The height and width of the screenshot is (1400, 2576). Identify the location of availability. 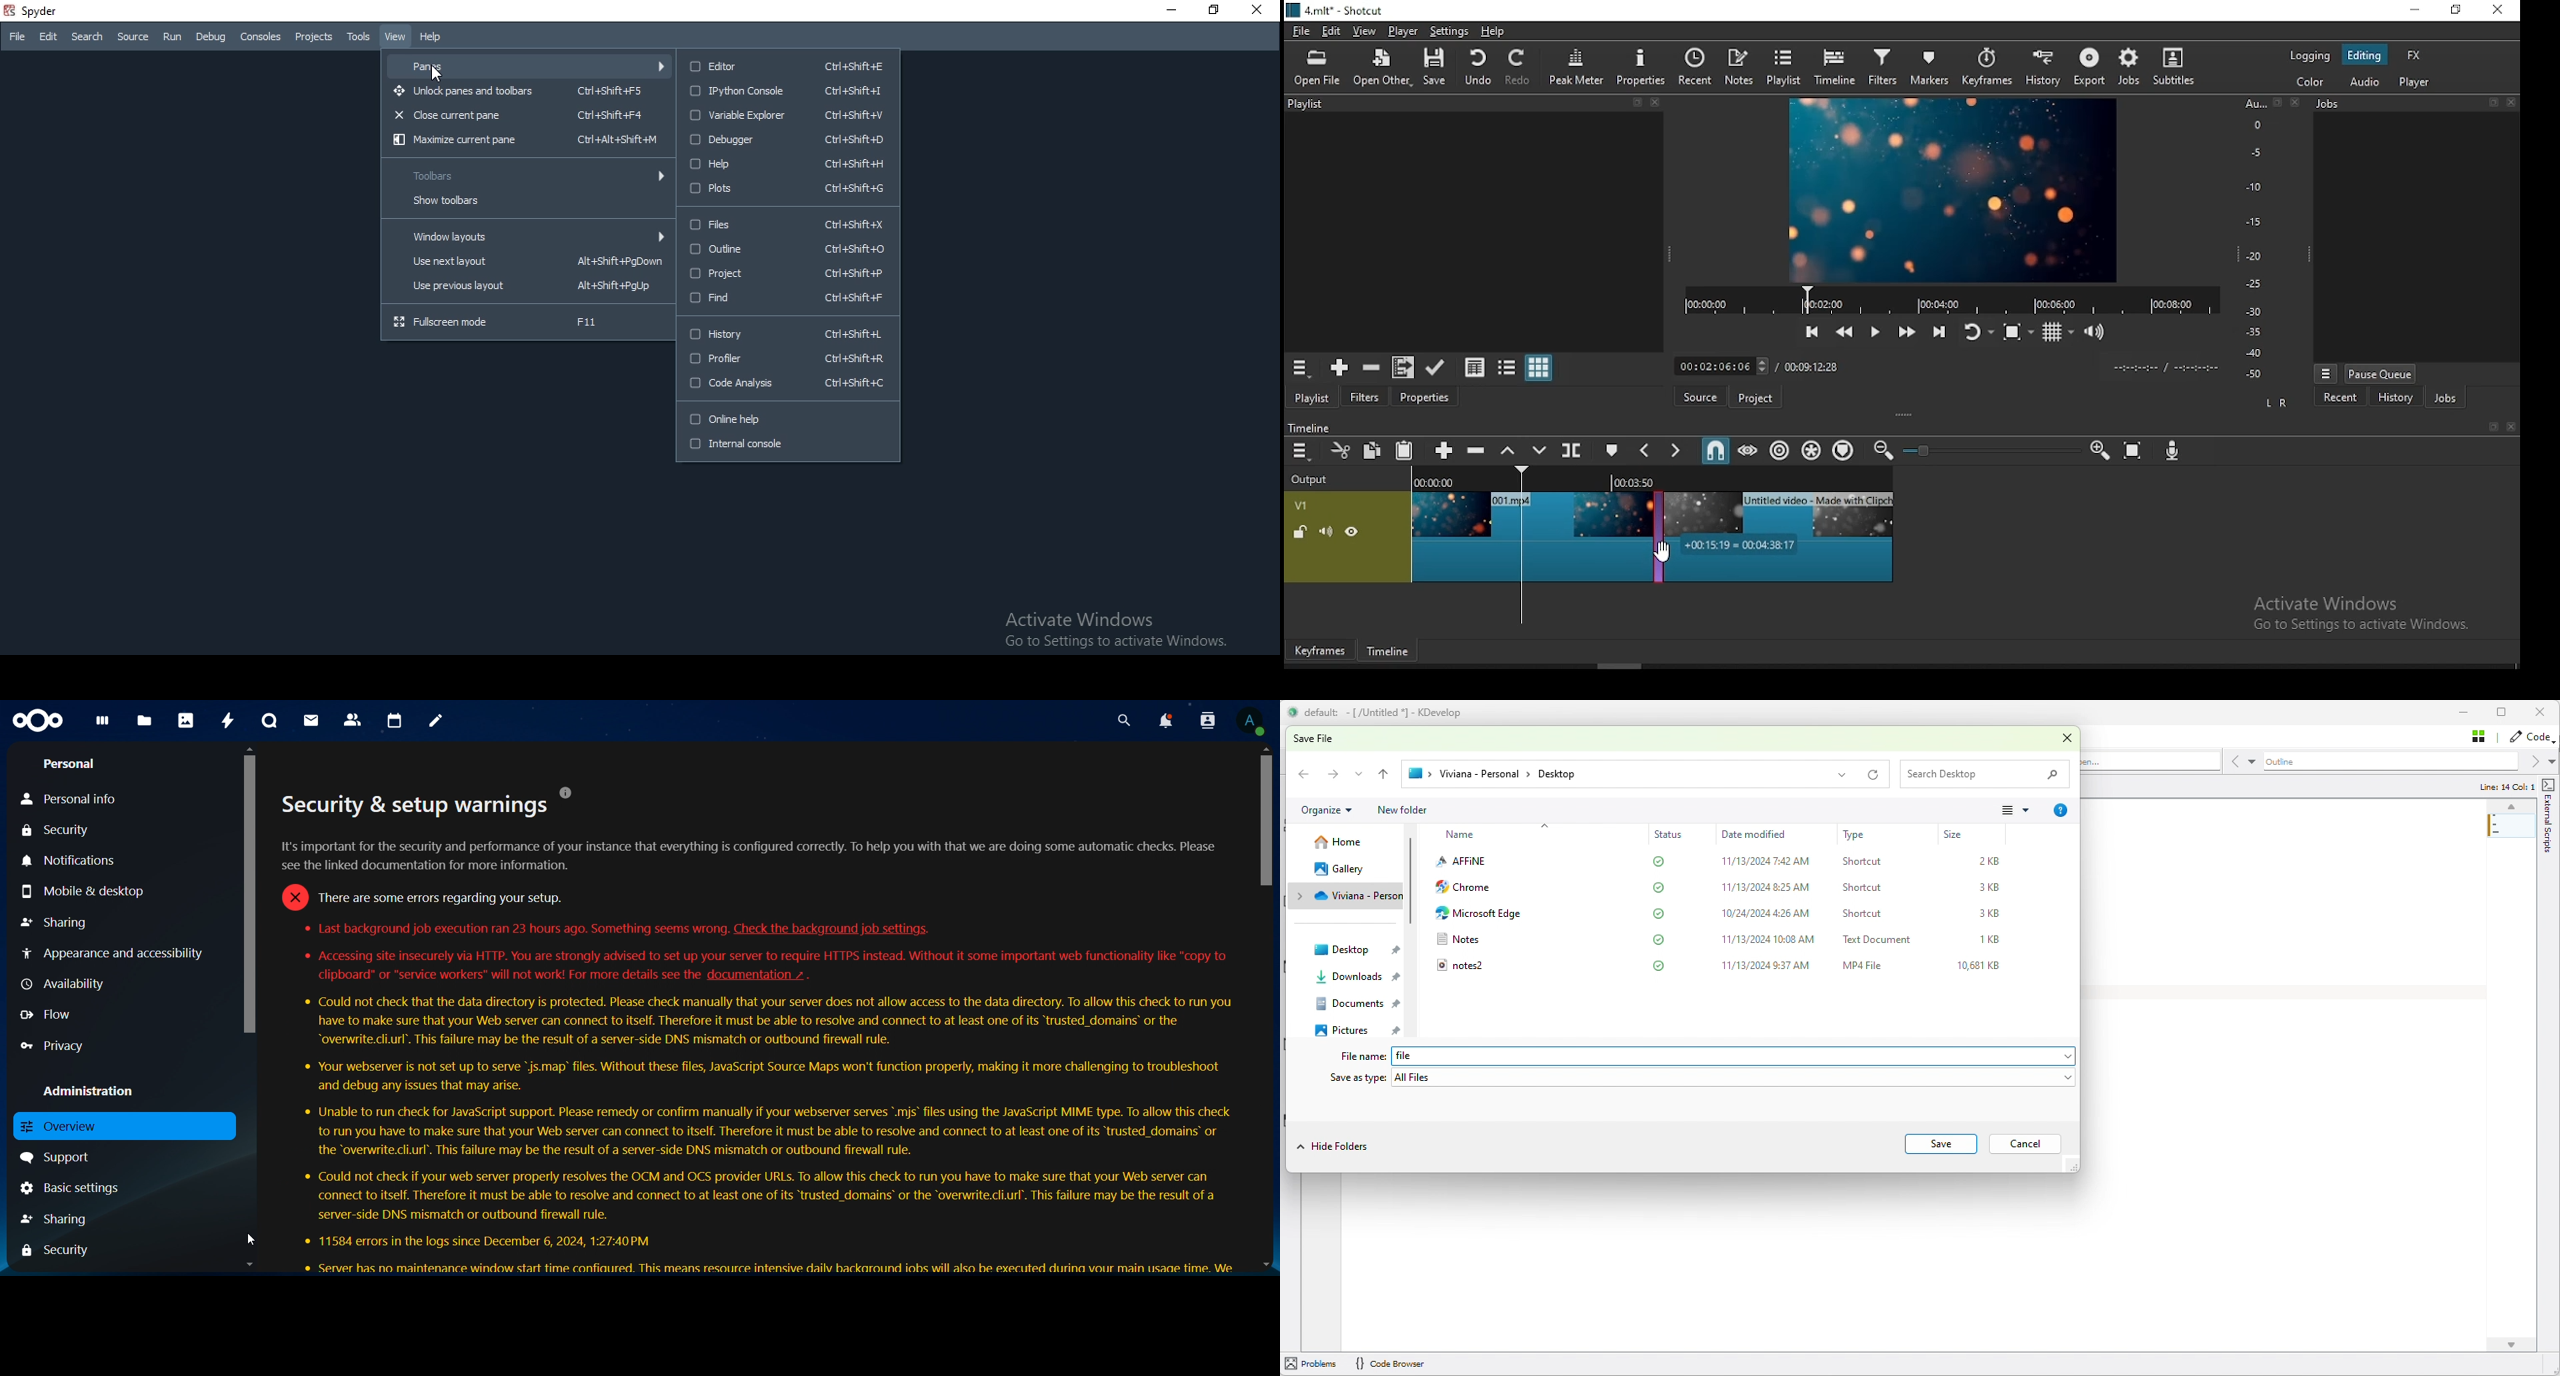
(63, 983).